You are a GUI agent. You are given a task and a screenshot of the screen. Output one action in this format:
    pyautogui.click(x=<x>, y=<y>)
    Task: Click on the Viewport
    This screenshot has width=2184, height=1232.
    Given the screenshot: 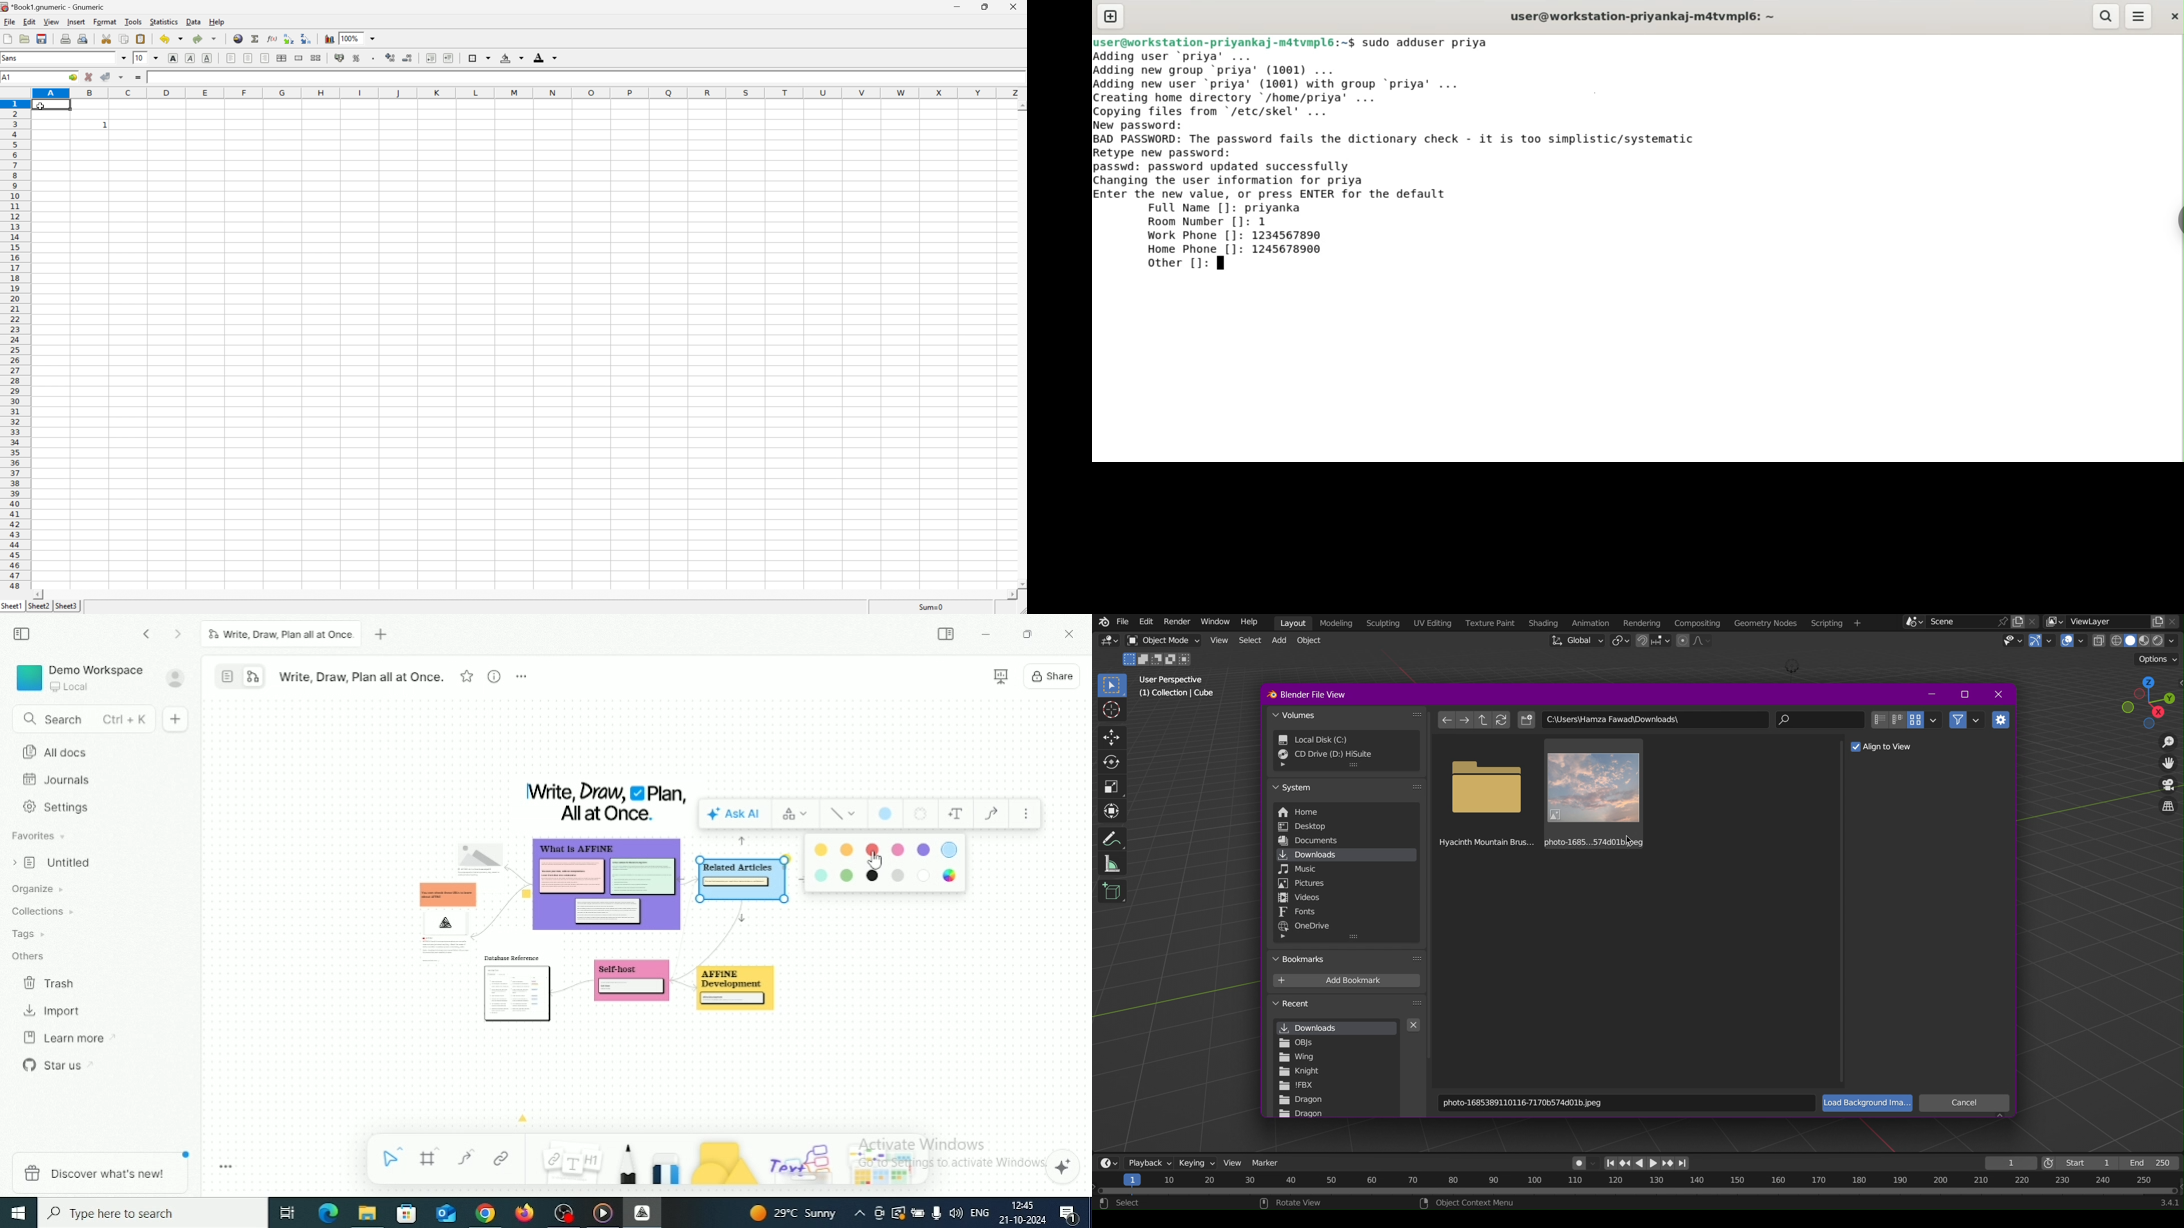 What is the action you would take?
    pyautogui.click(x=2149, y=703)
    